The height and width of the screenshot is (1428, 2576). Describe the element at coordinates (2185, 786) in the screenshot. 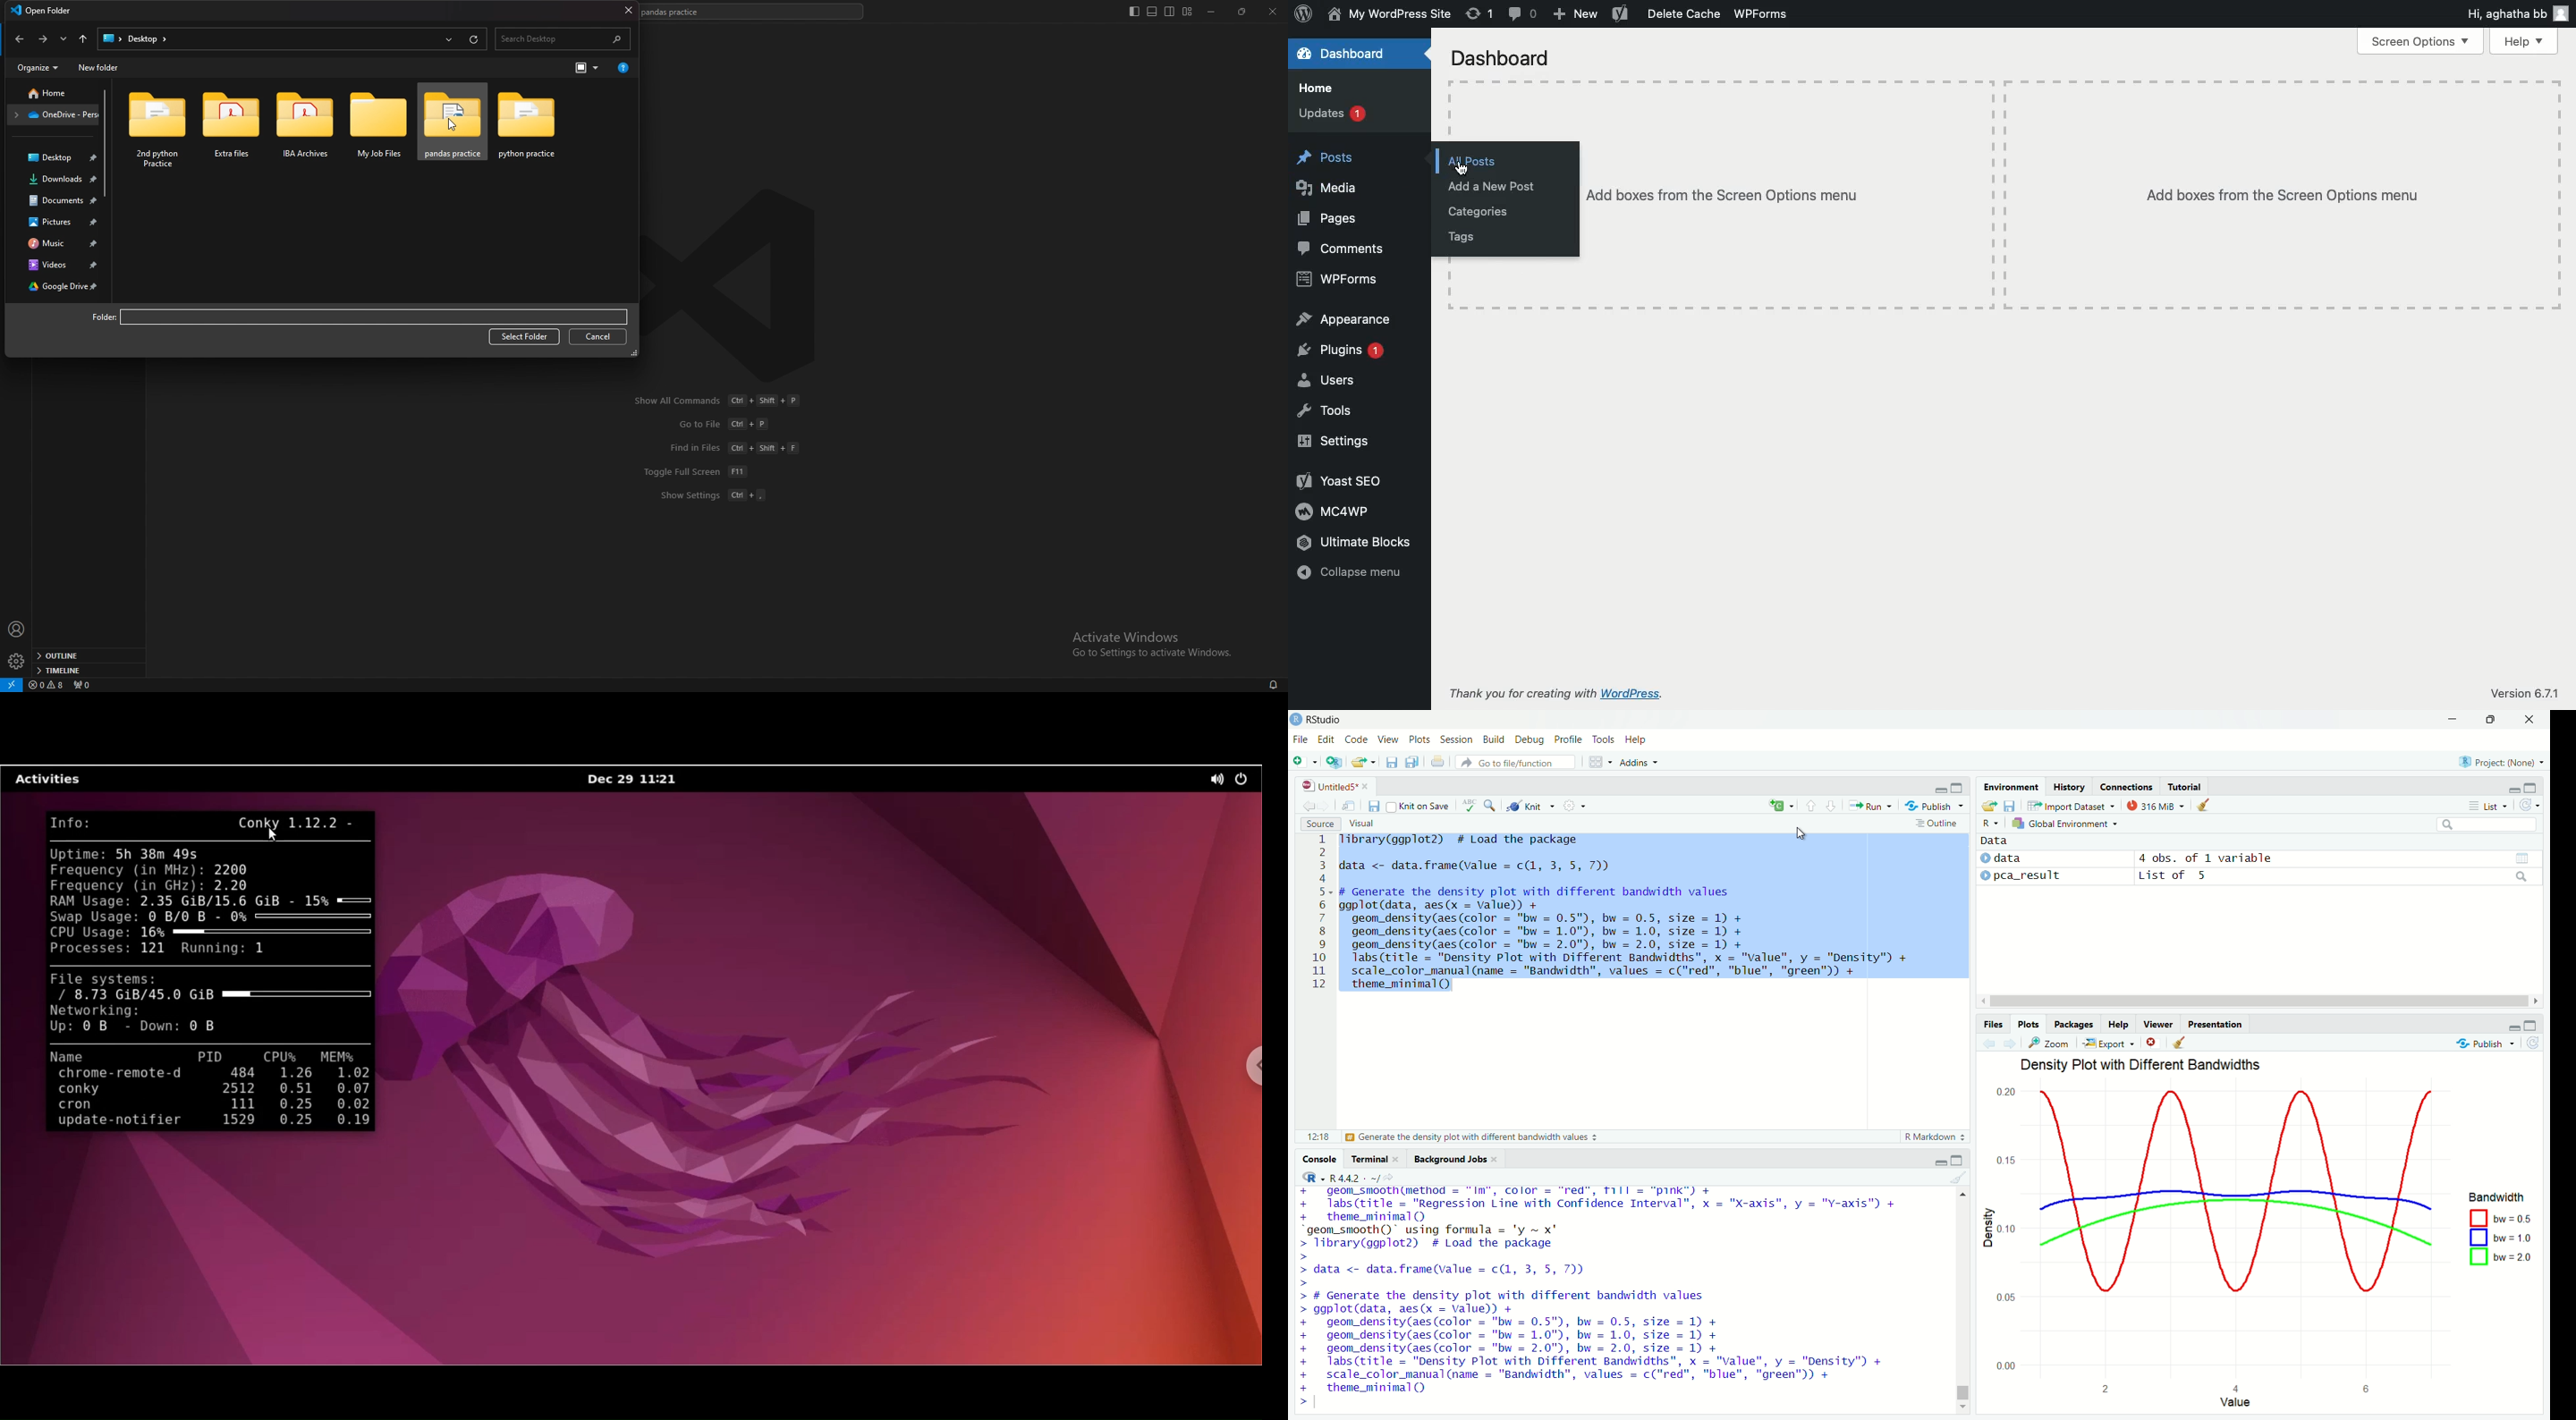

I see `Tutorial` at that location.